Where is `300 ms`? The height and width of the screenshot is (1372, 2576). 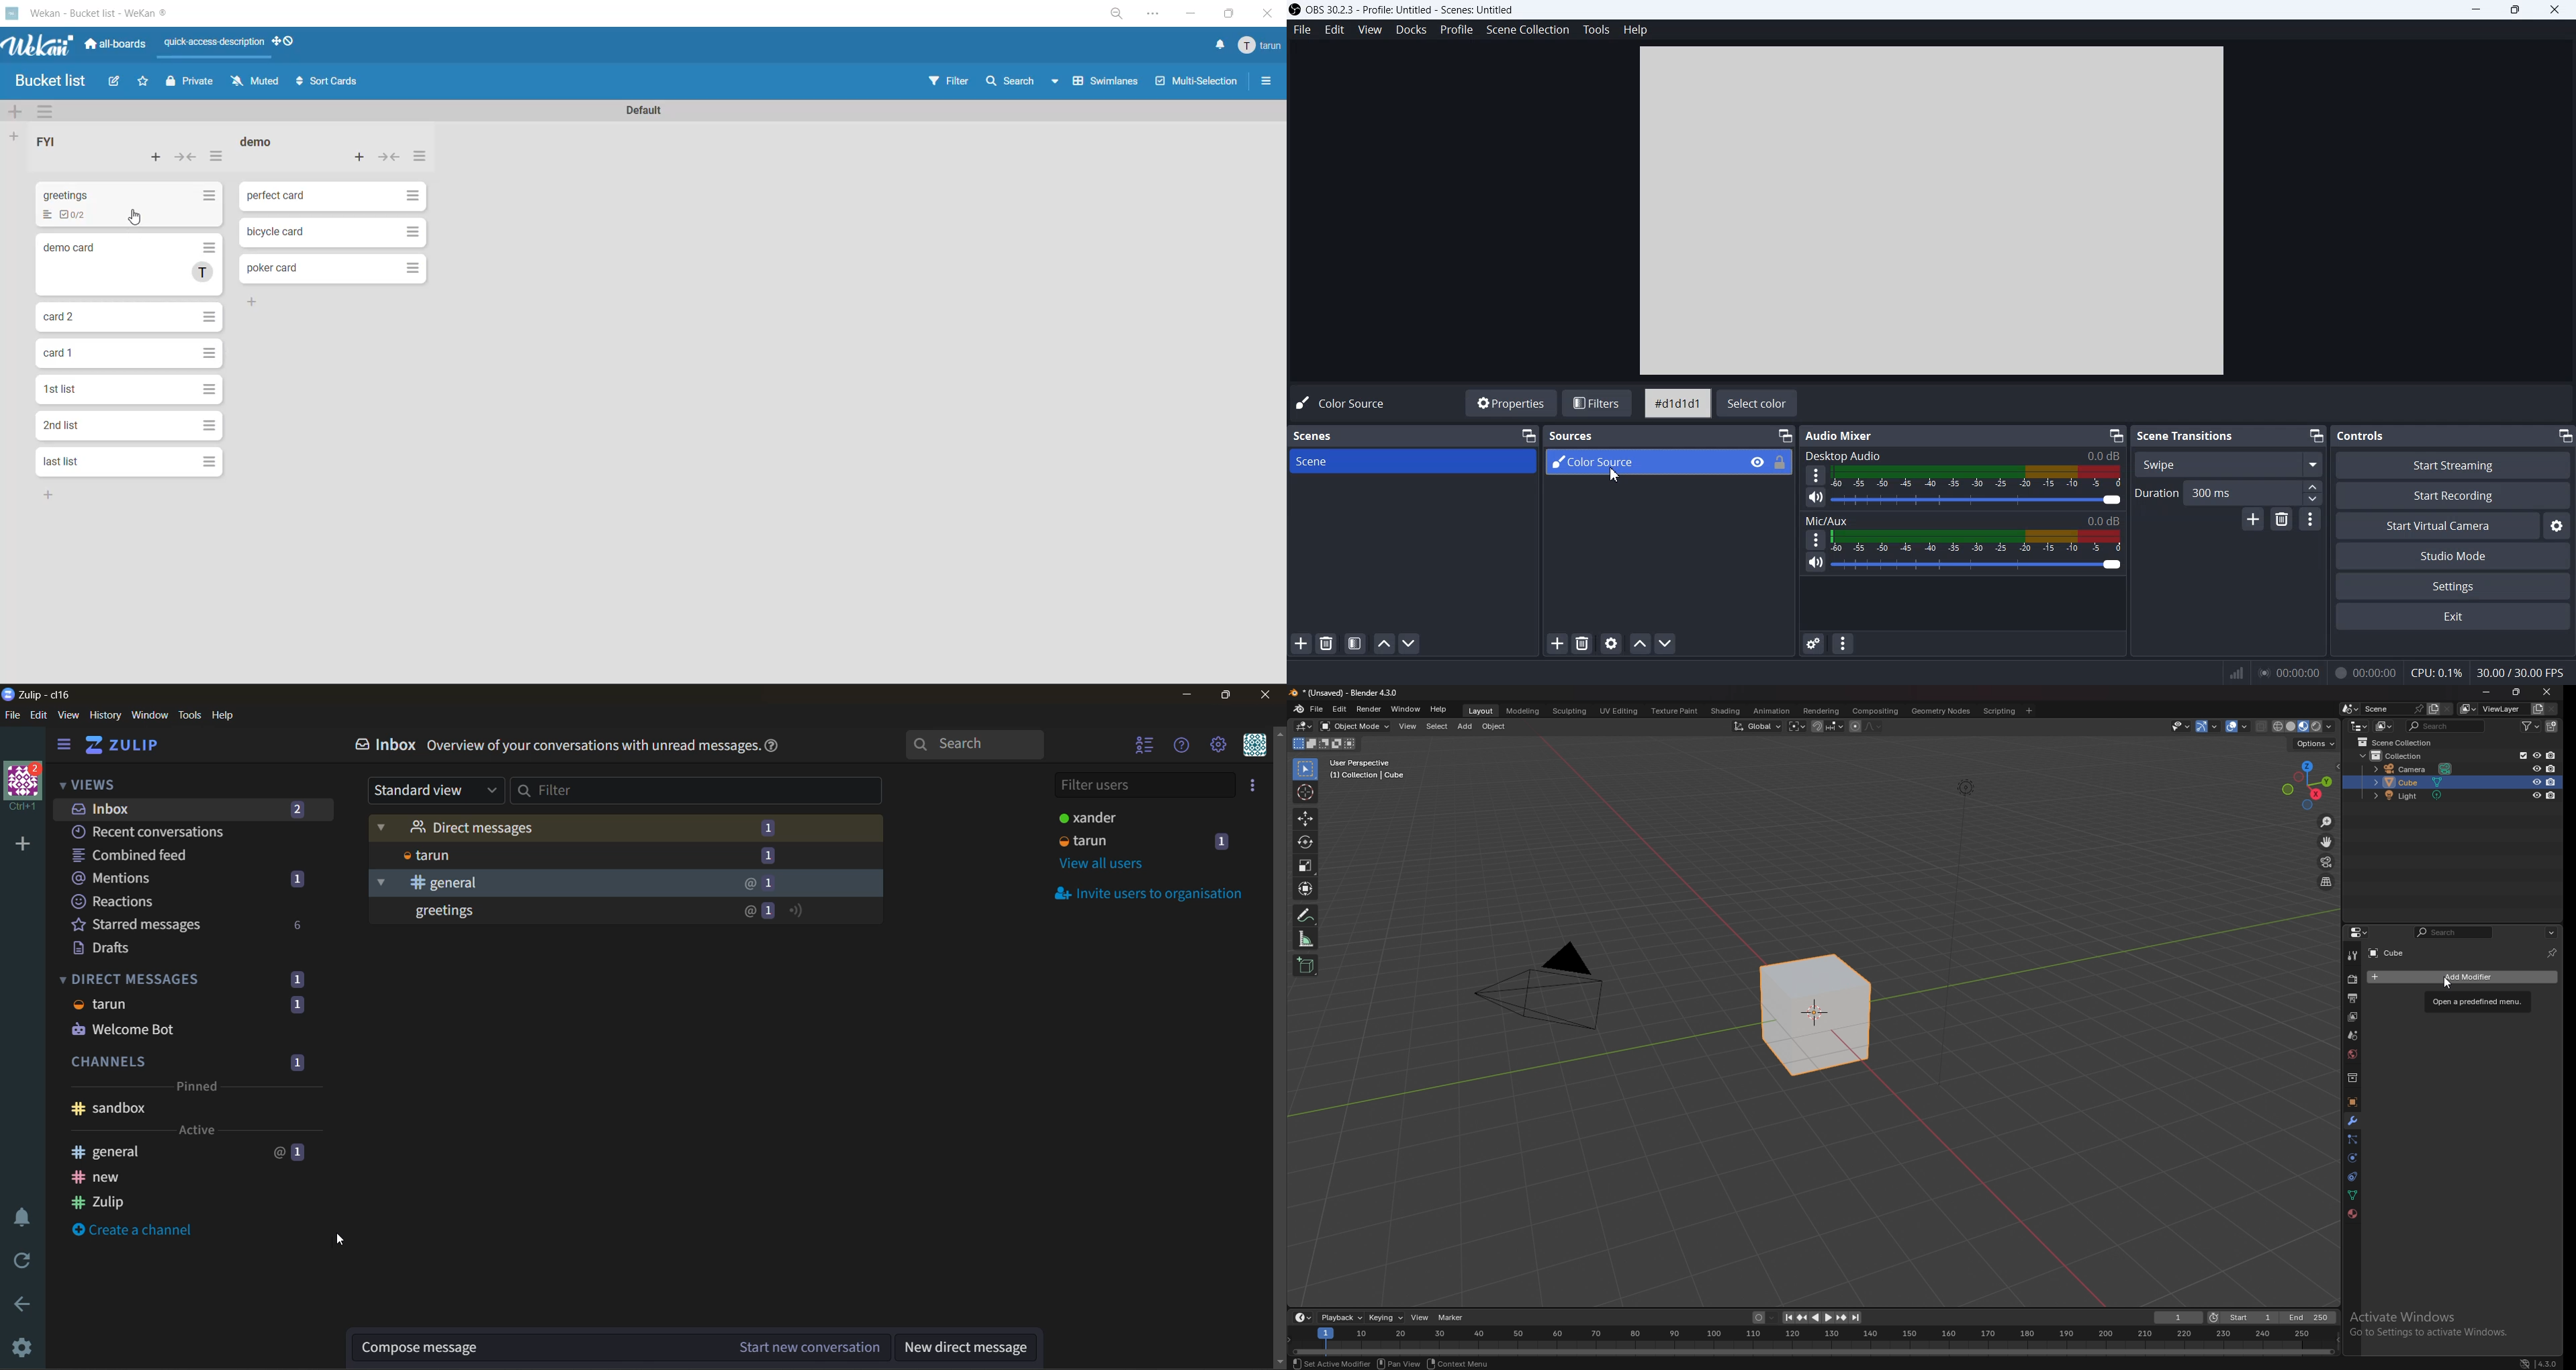
300 ms is located at coordinates (2254, 492).